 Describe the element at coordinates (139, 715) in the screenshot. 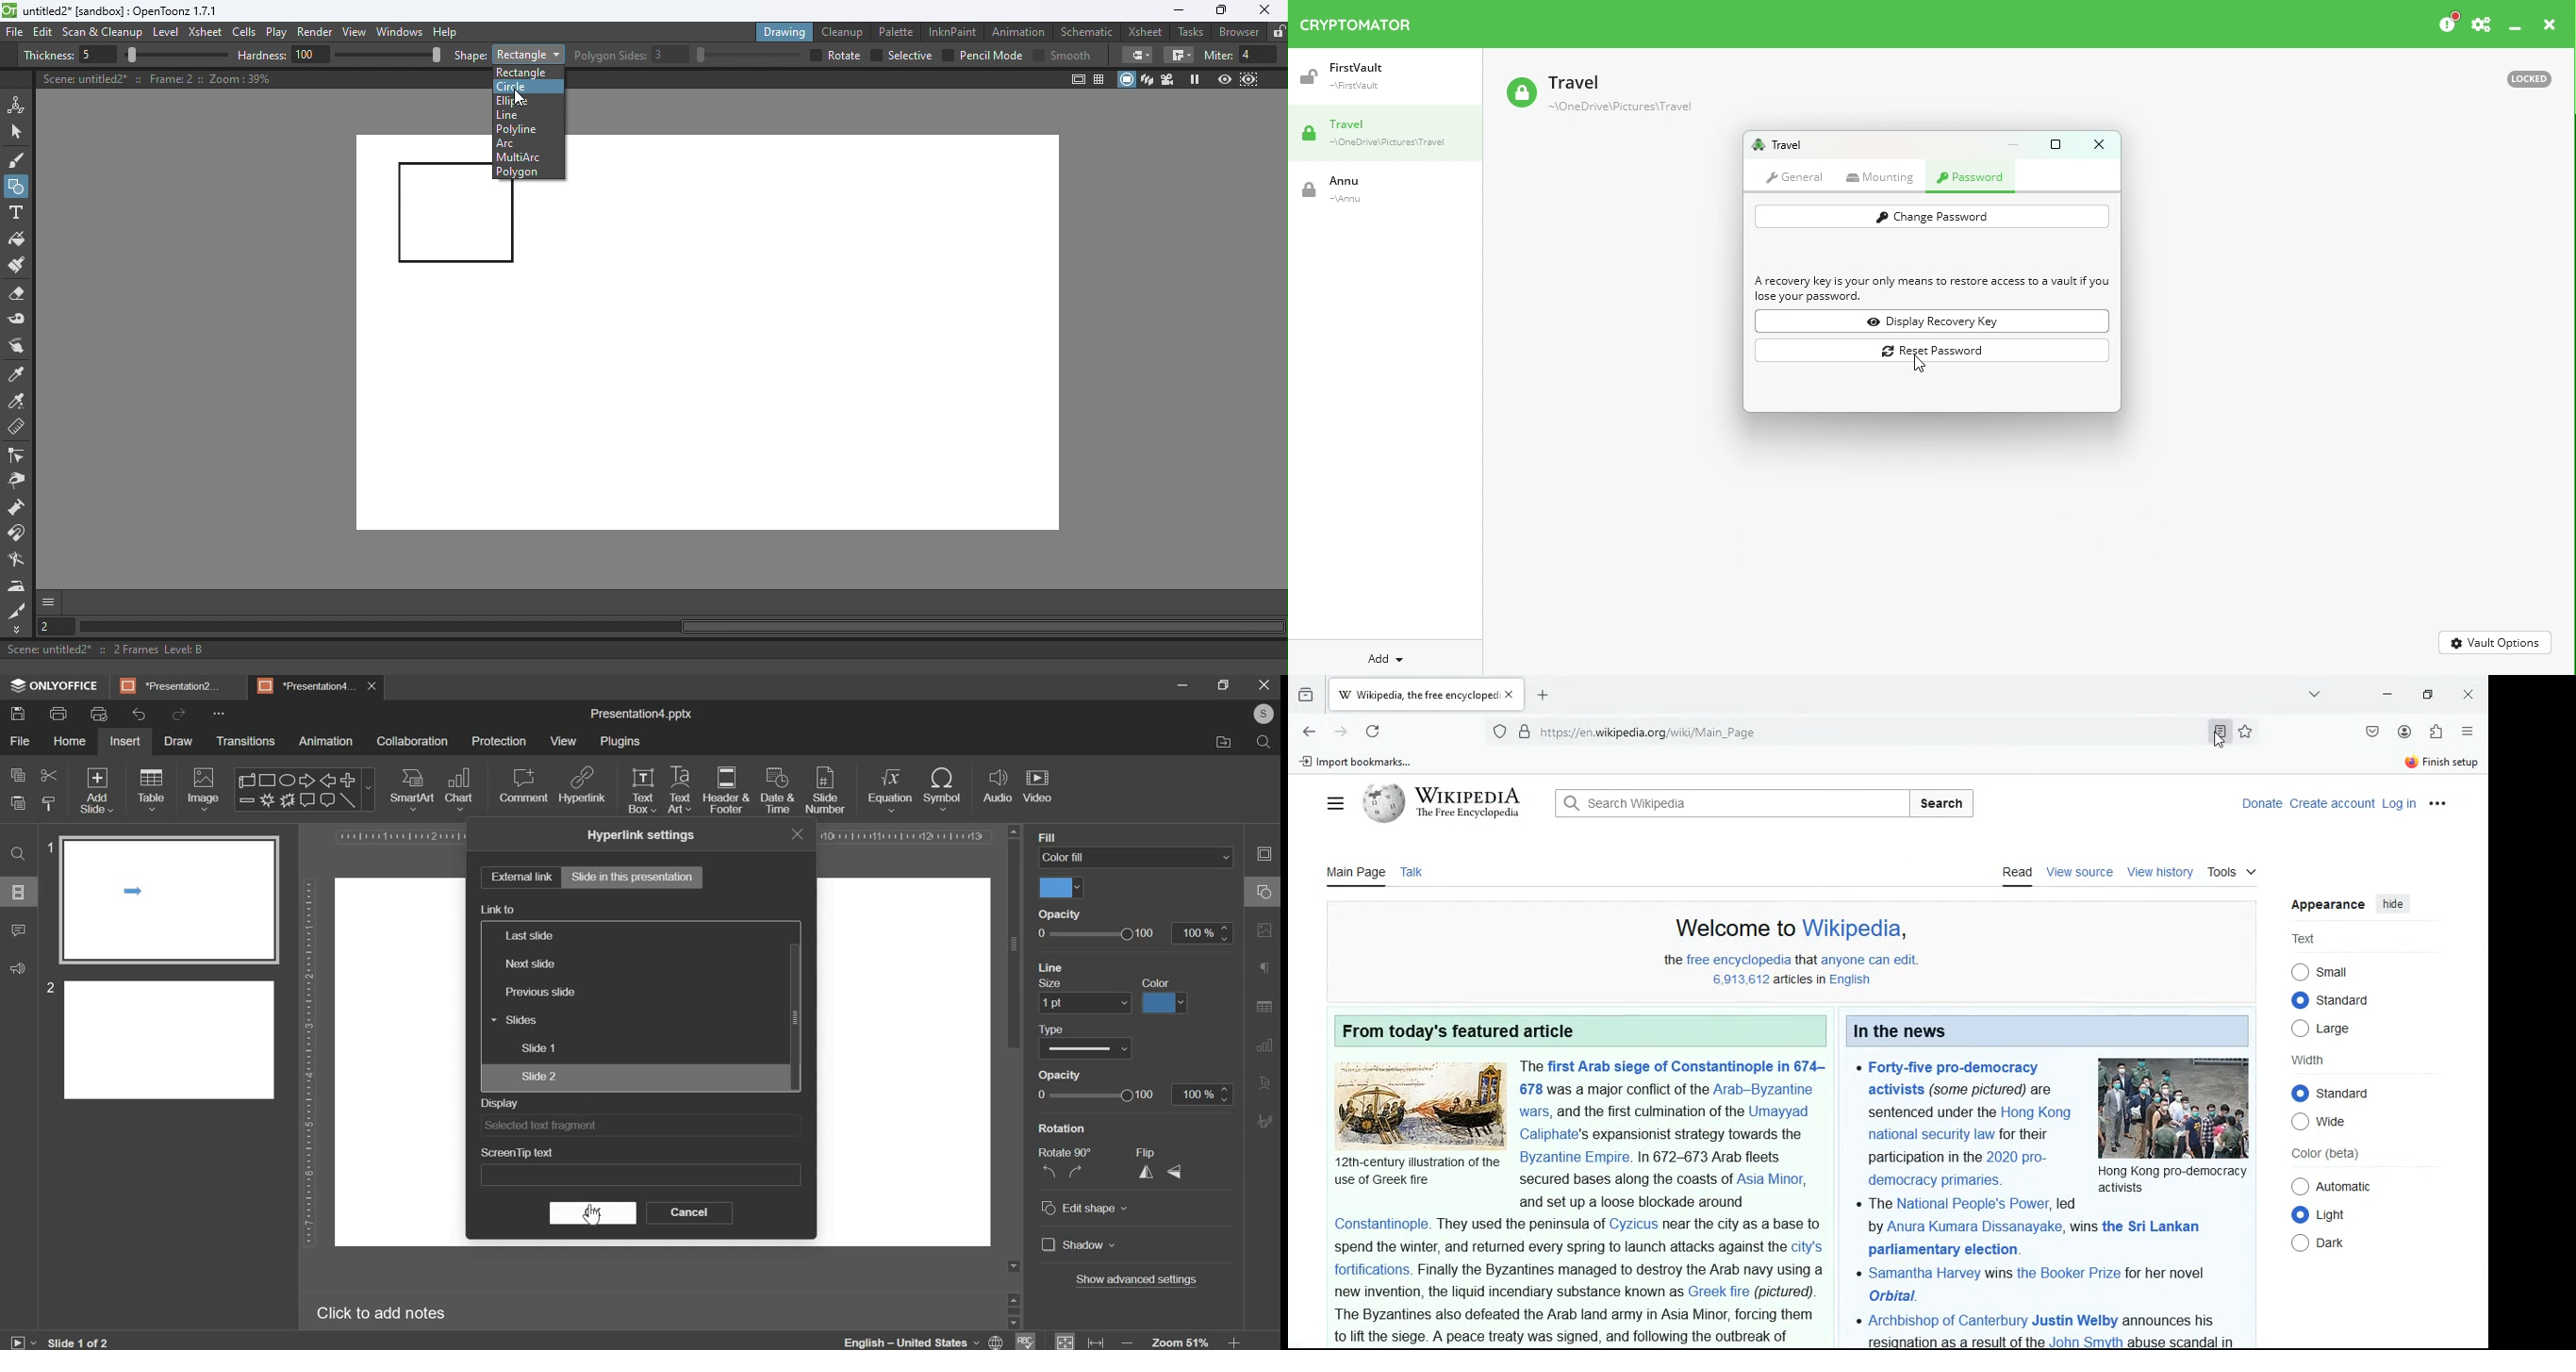

I see `undo` at that location.